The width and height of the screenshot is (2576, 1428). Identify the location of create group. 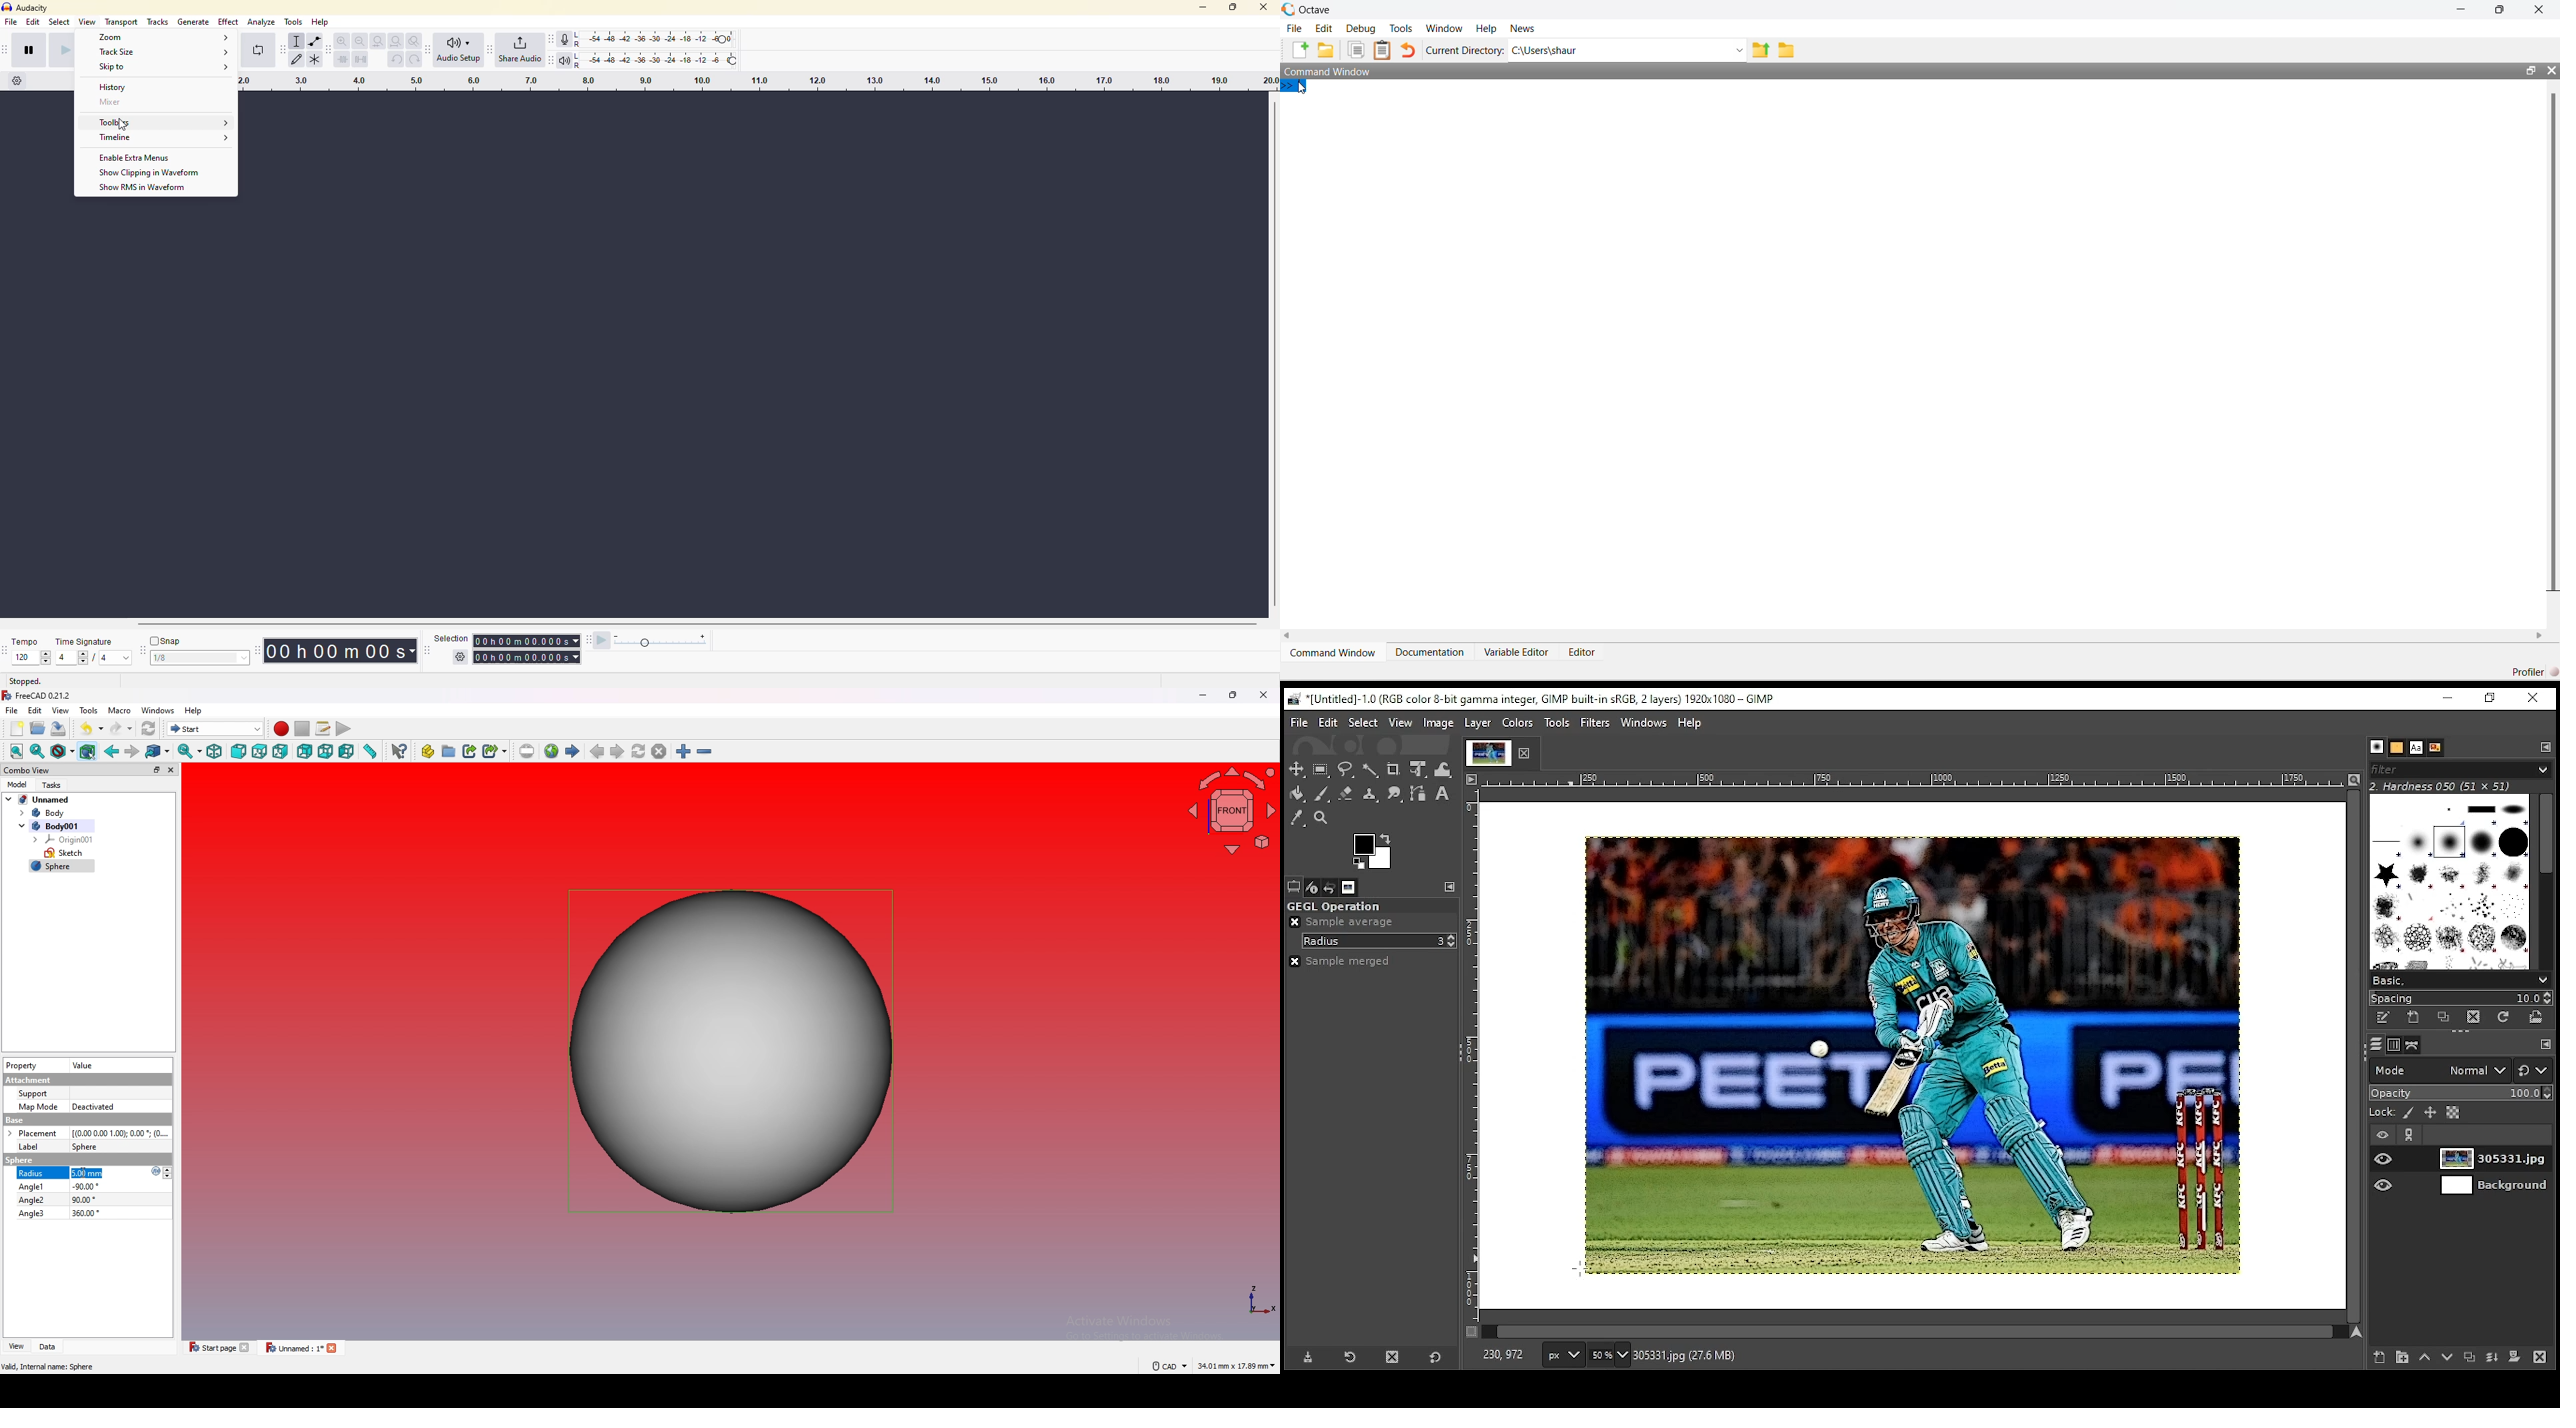
(449, 751).